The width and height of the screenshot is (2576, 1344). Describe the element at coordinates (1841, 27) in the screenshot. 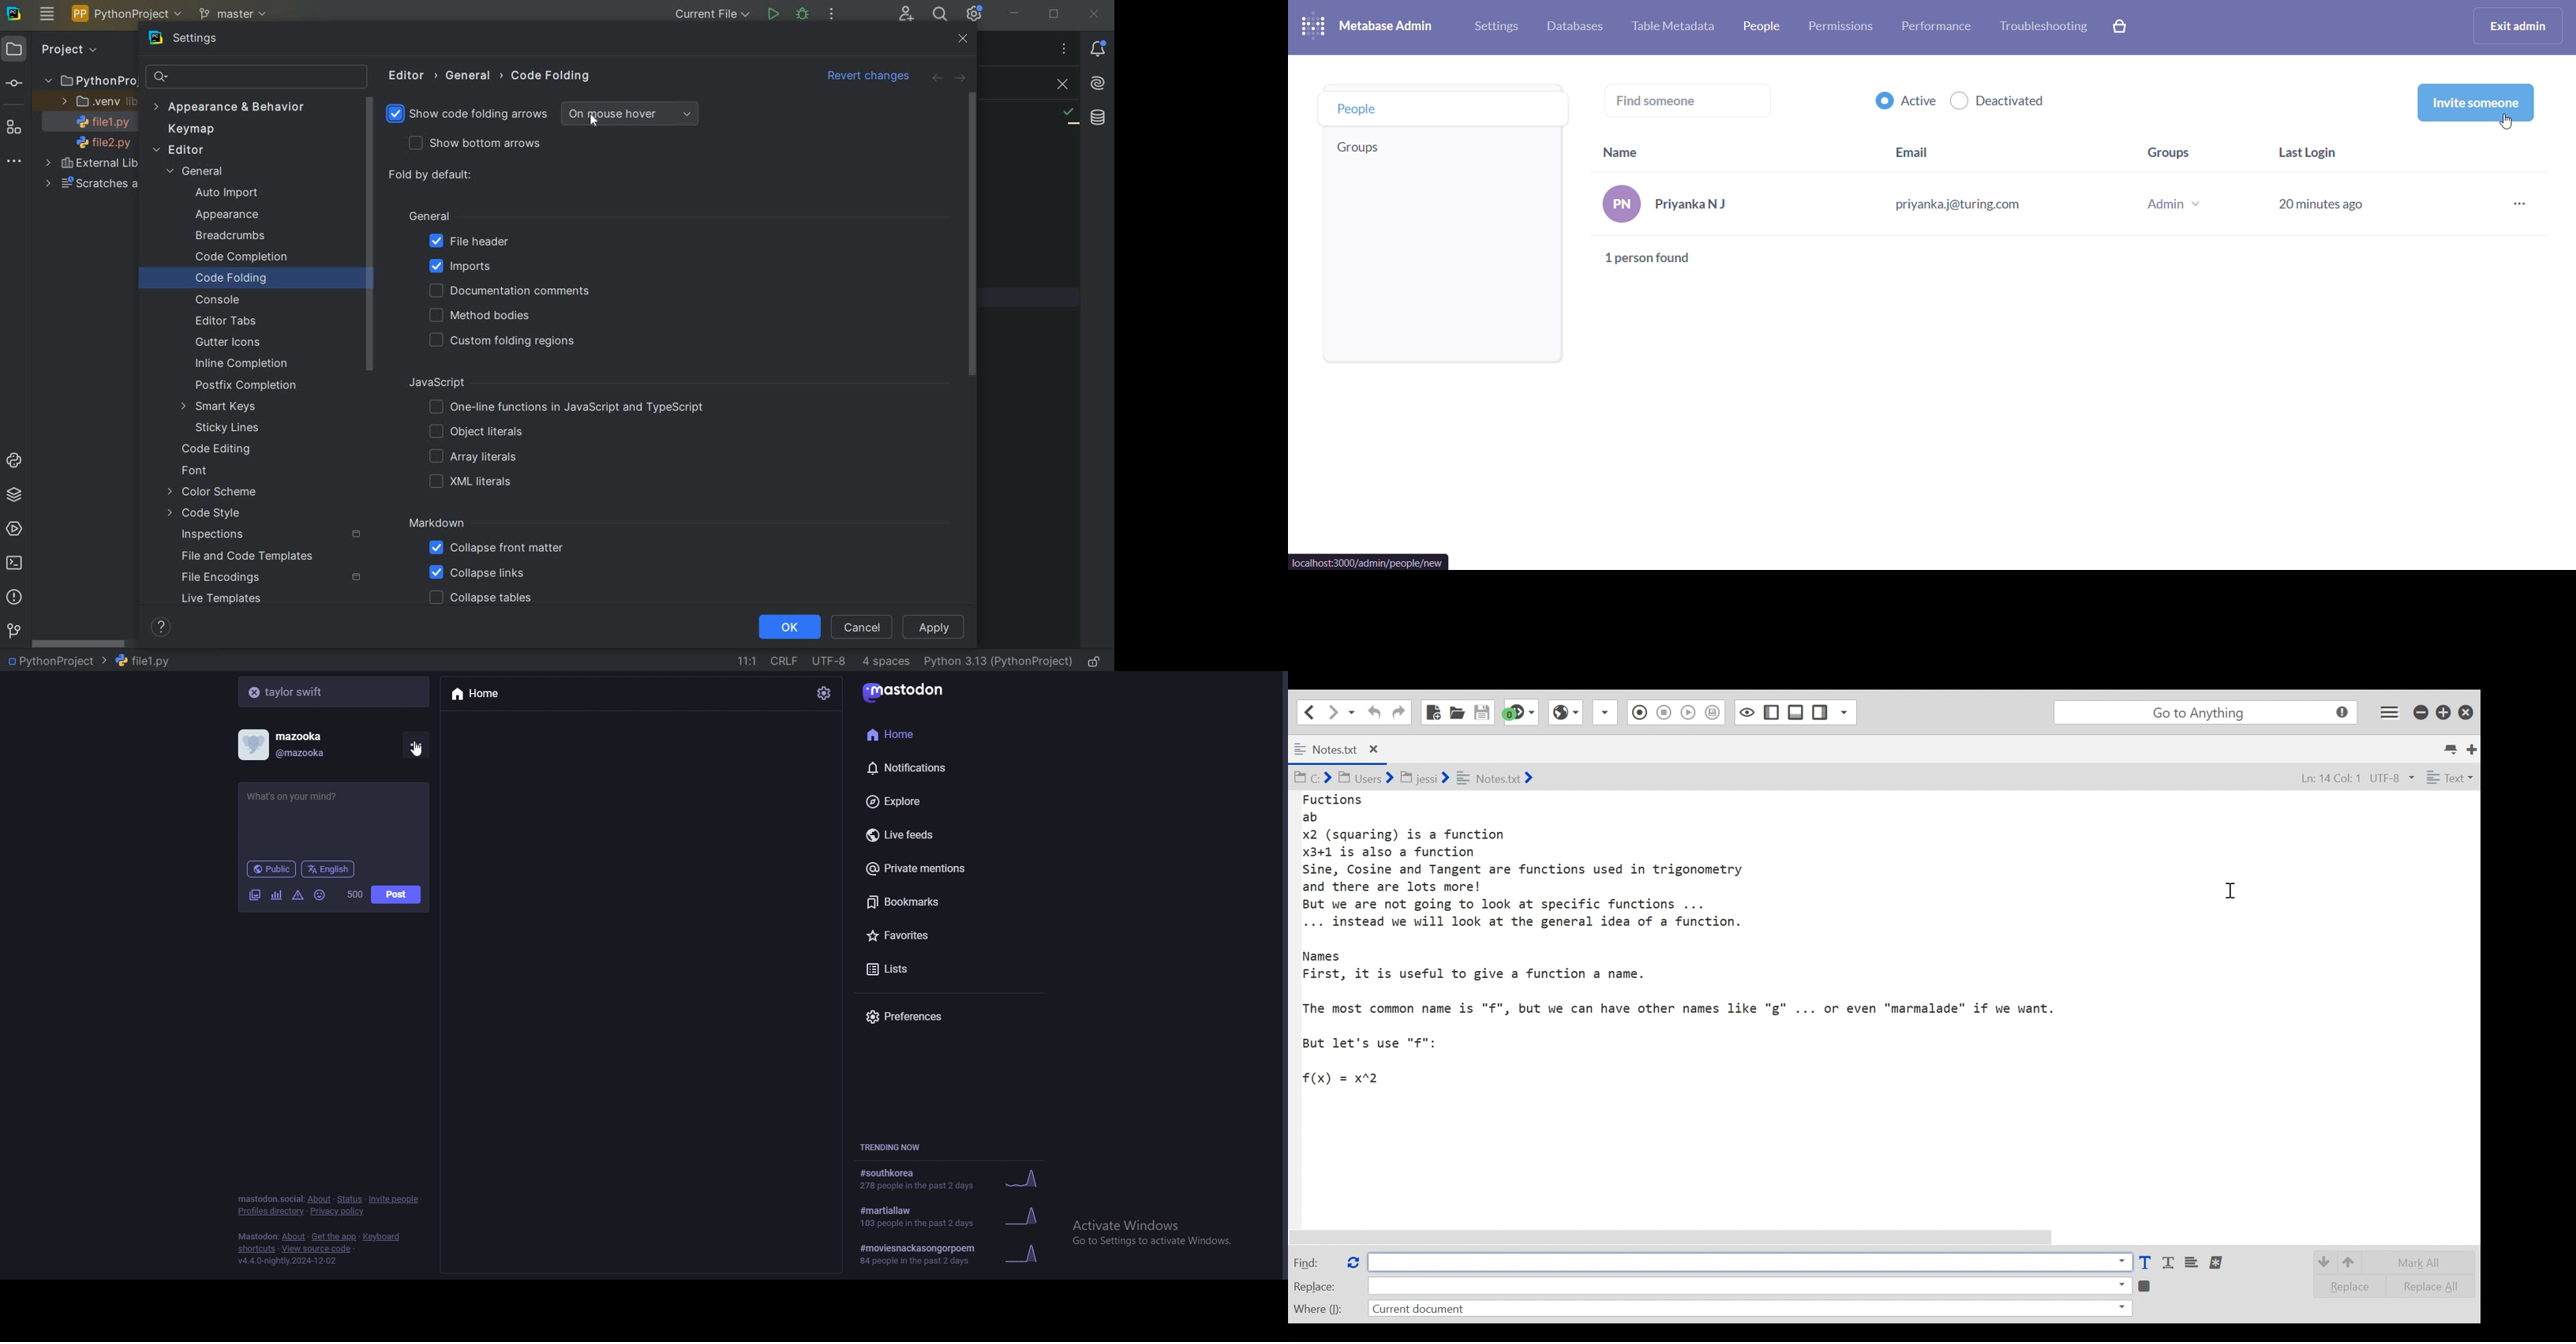

I see `permissions` at that location.